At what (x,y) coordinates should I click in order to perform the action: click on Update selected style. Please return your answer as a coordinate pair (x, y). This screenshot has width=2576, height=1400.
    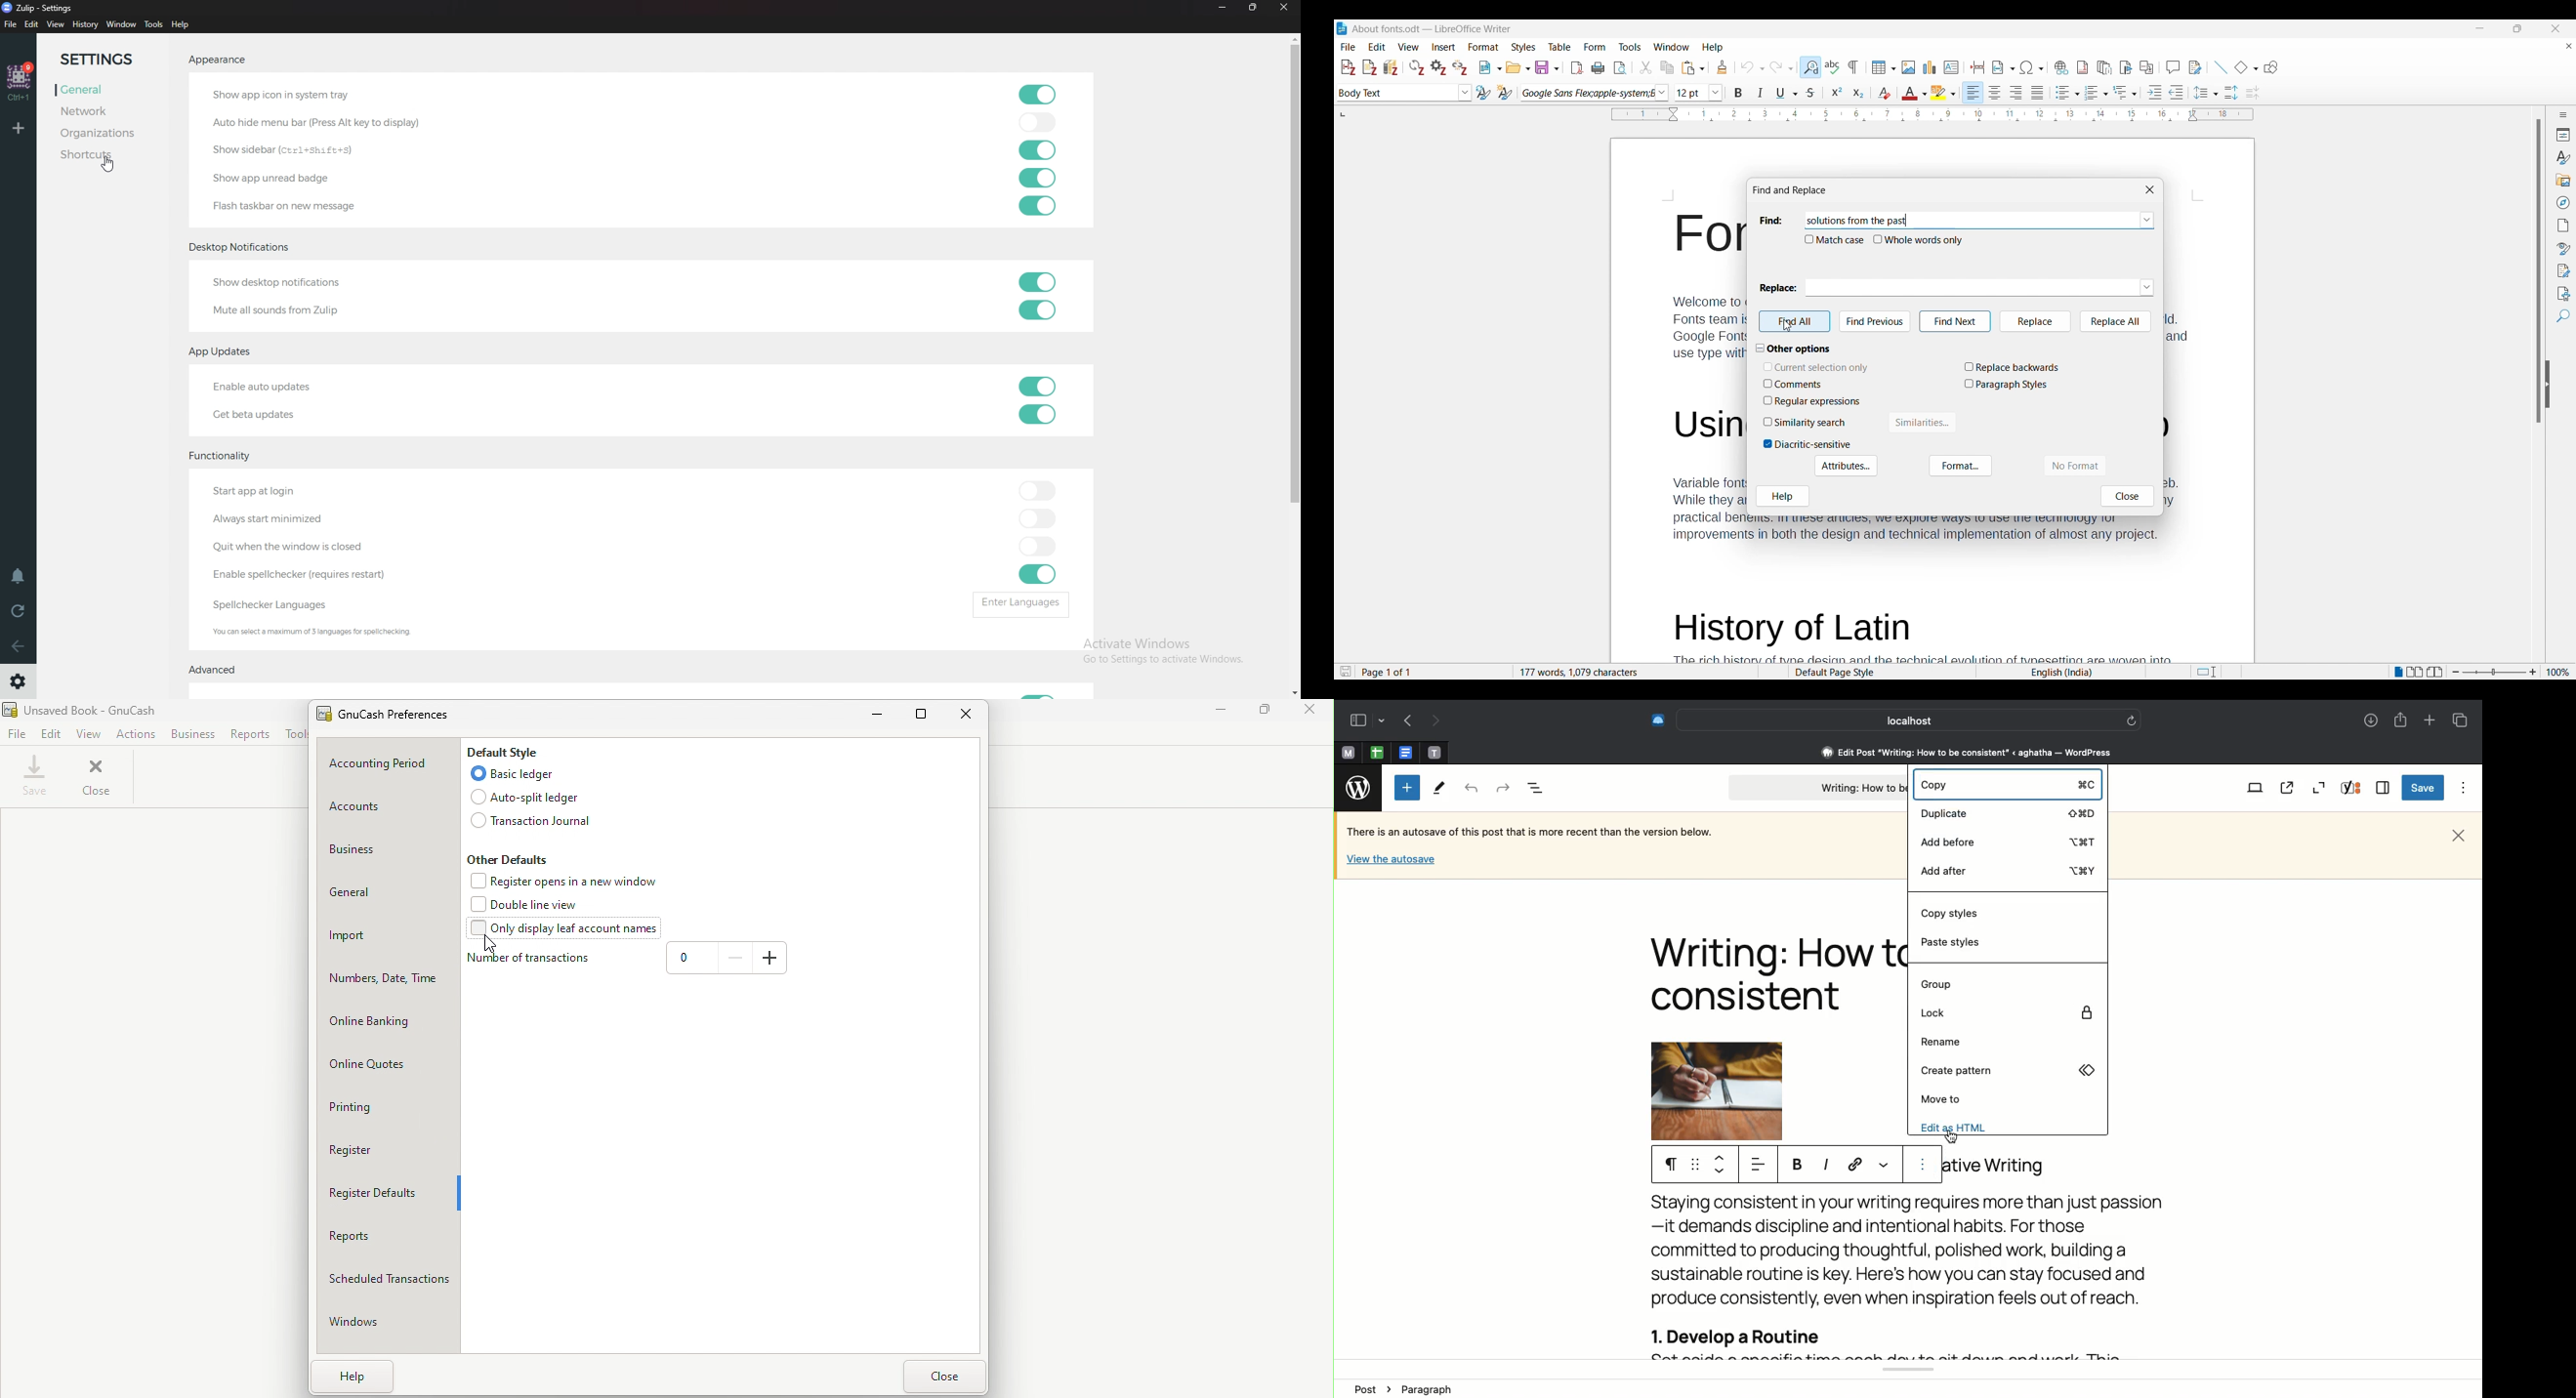
    Looking at the image, I should click on (1484, 93).